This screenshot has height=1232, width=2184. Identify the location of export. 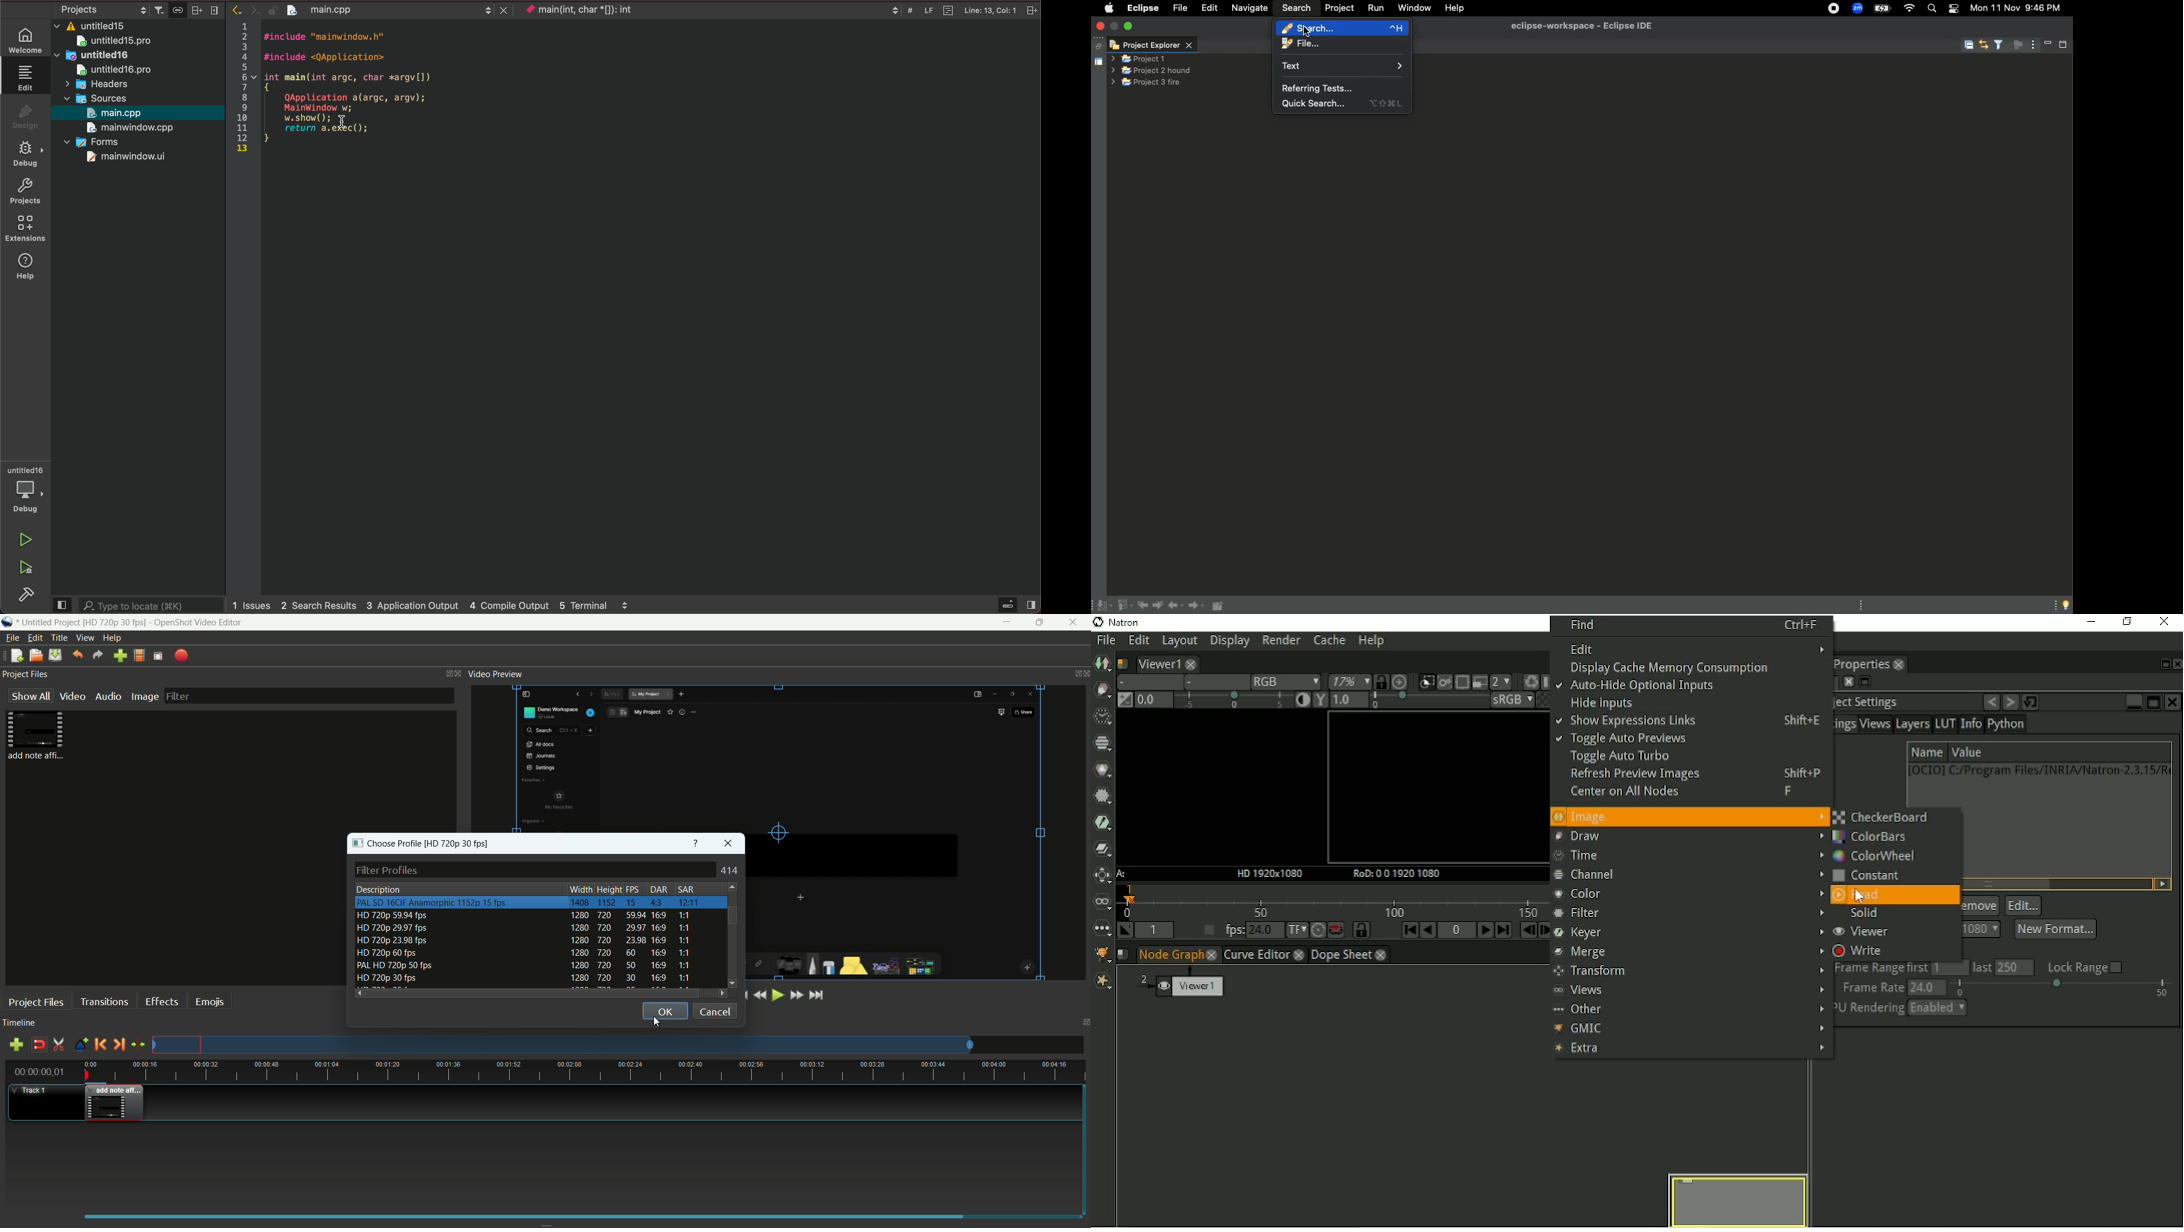
(181, 657).